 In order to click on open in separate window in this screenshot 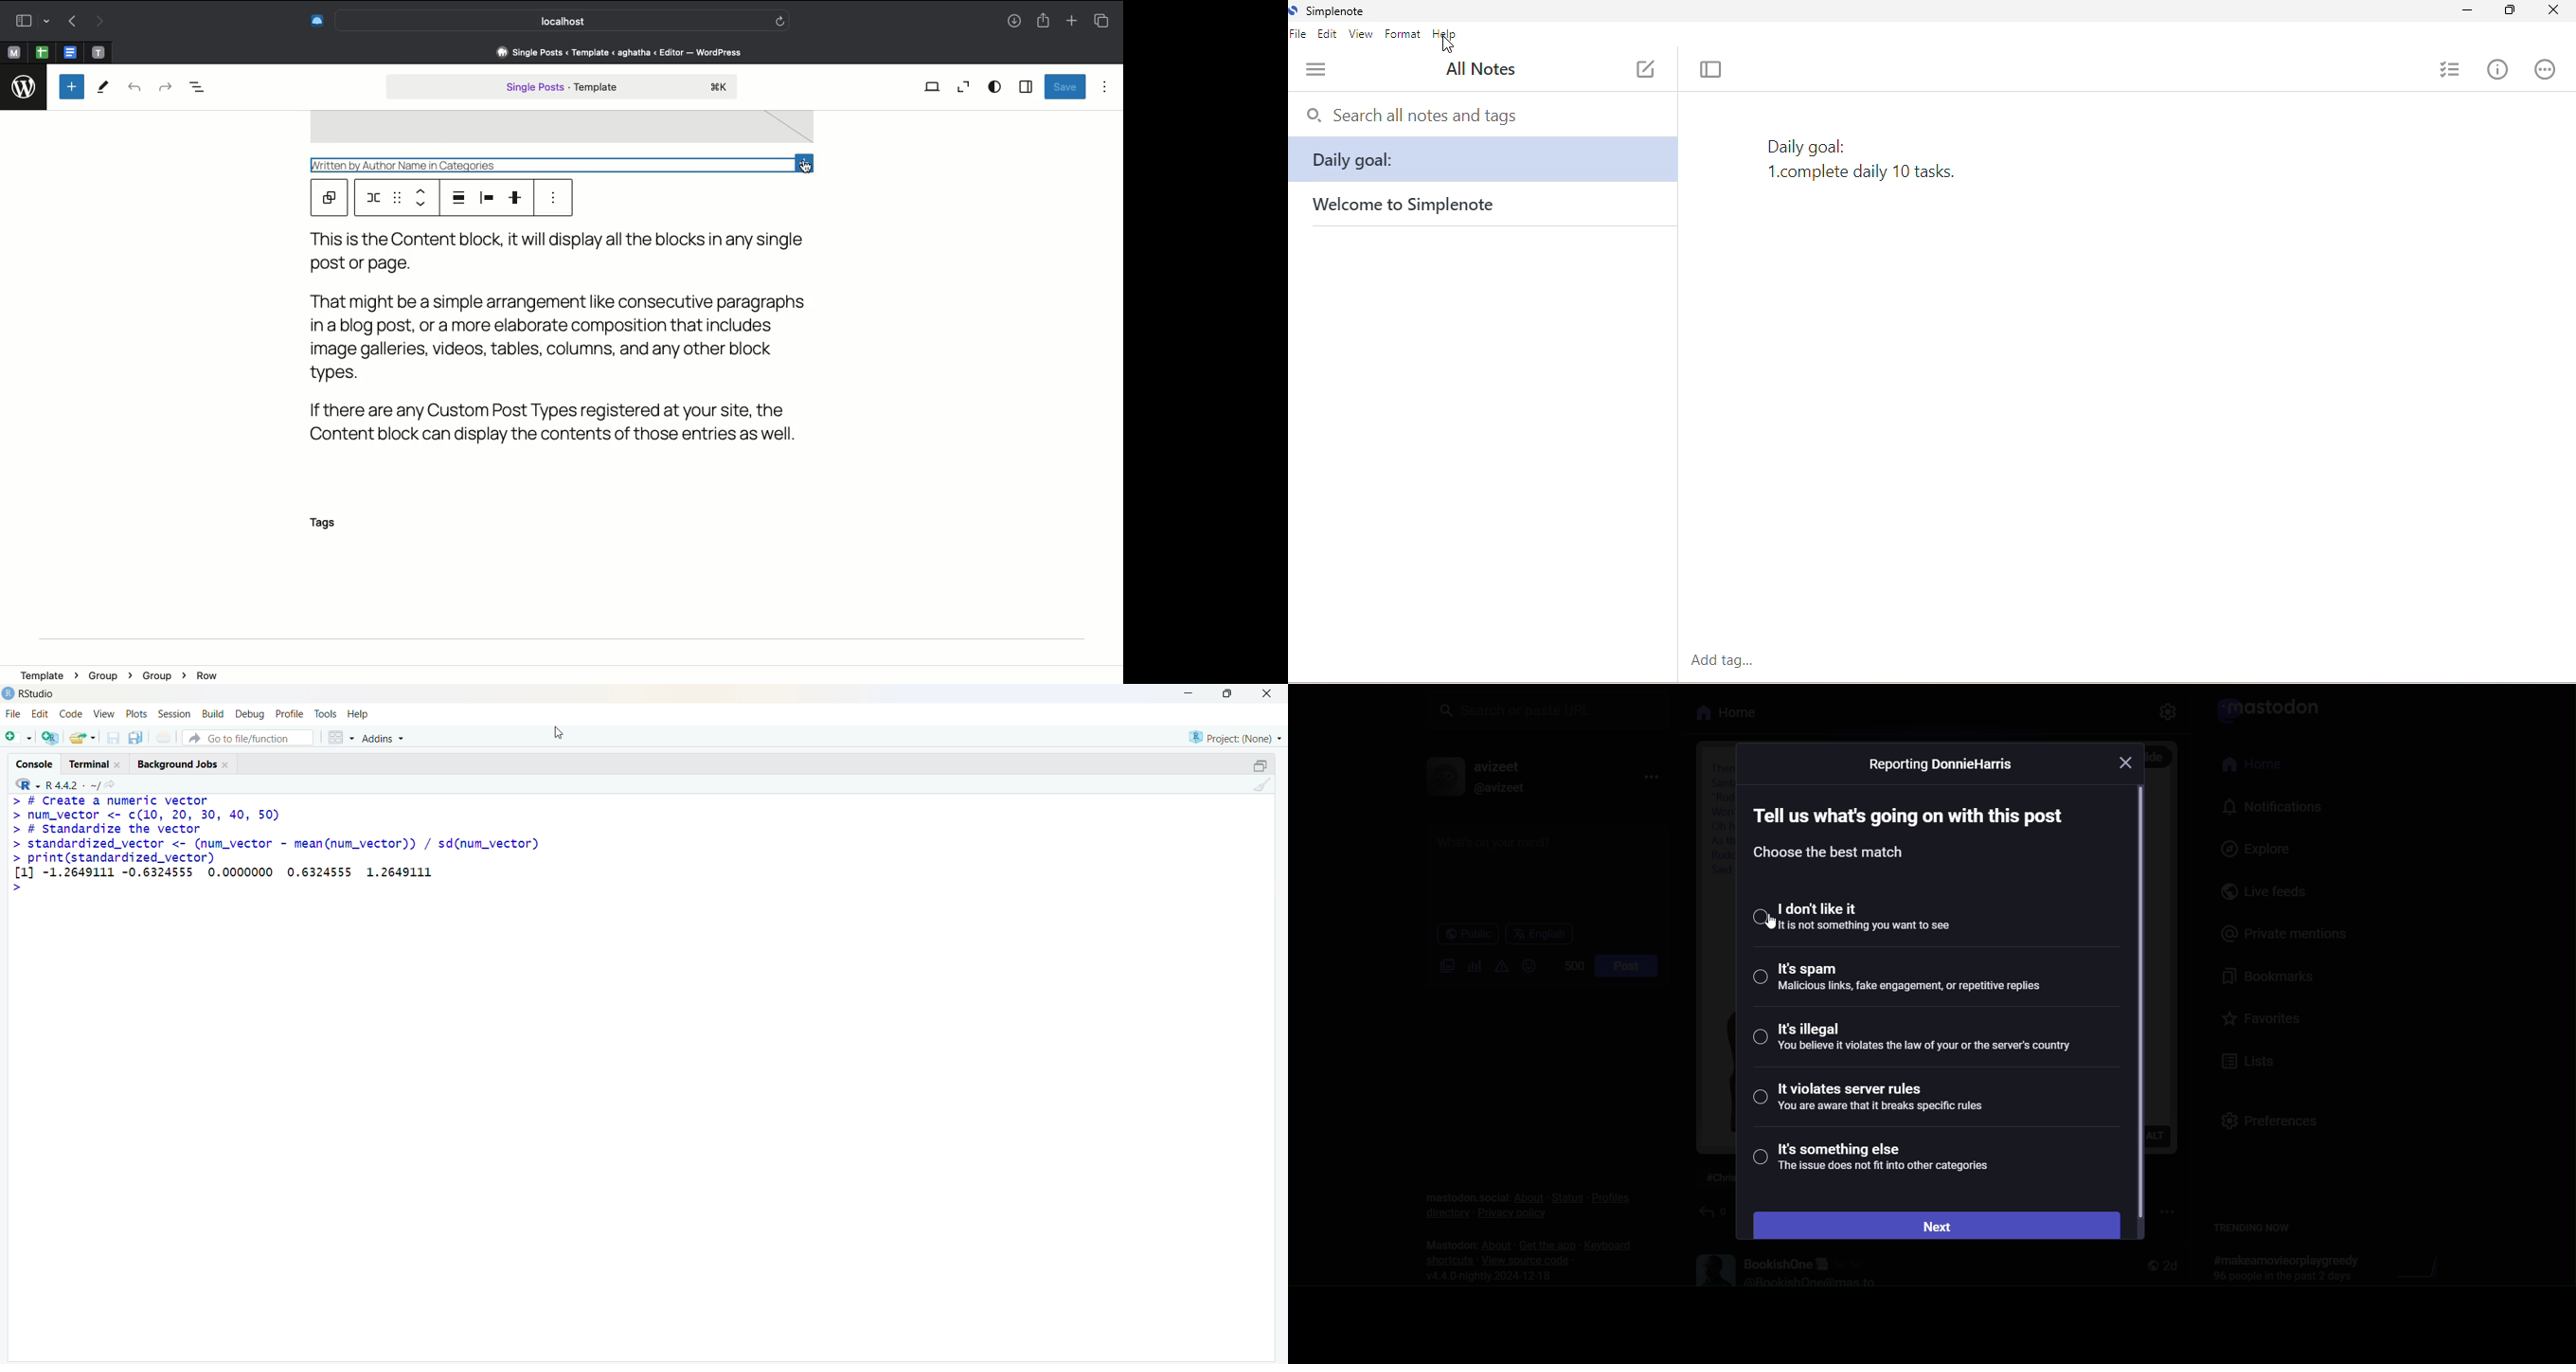, I will do `click(1262, 765)`.